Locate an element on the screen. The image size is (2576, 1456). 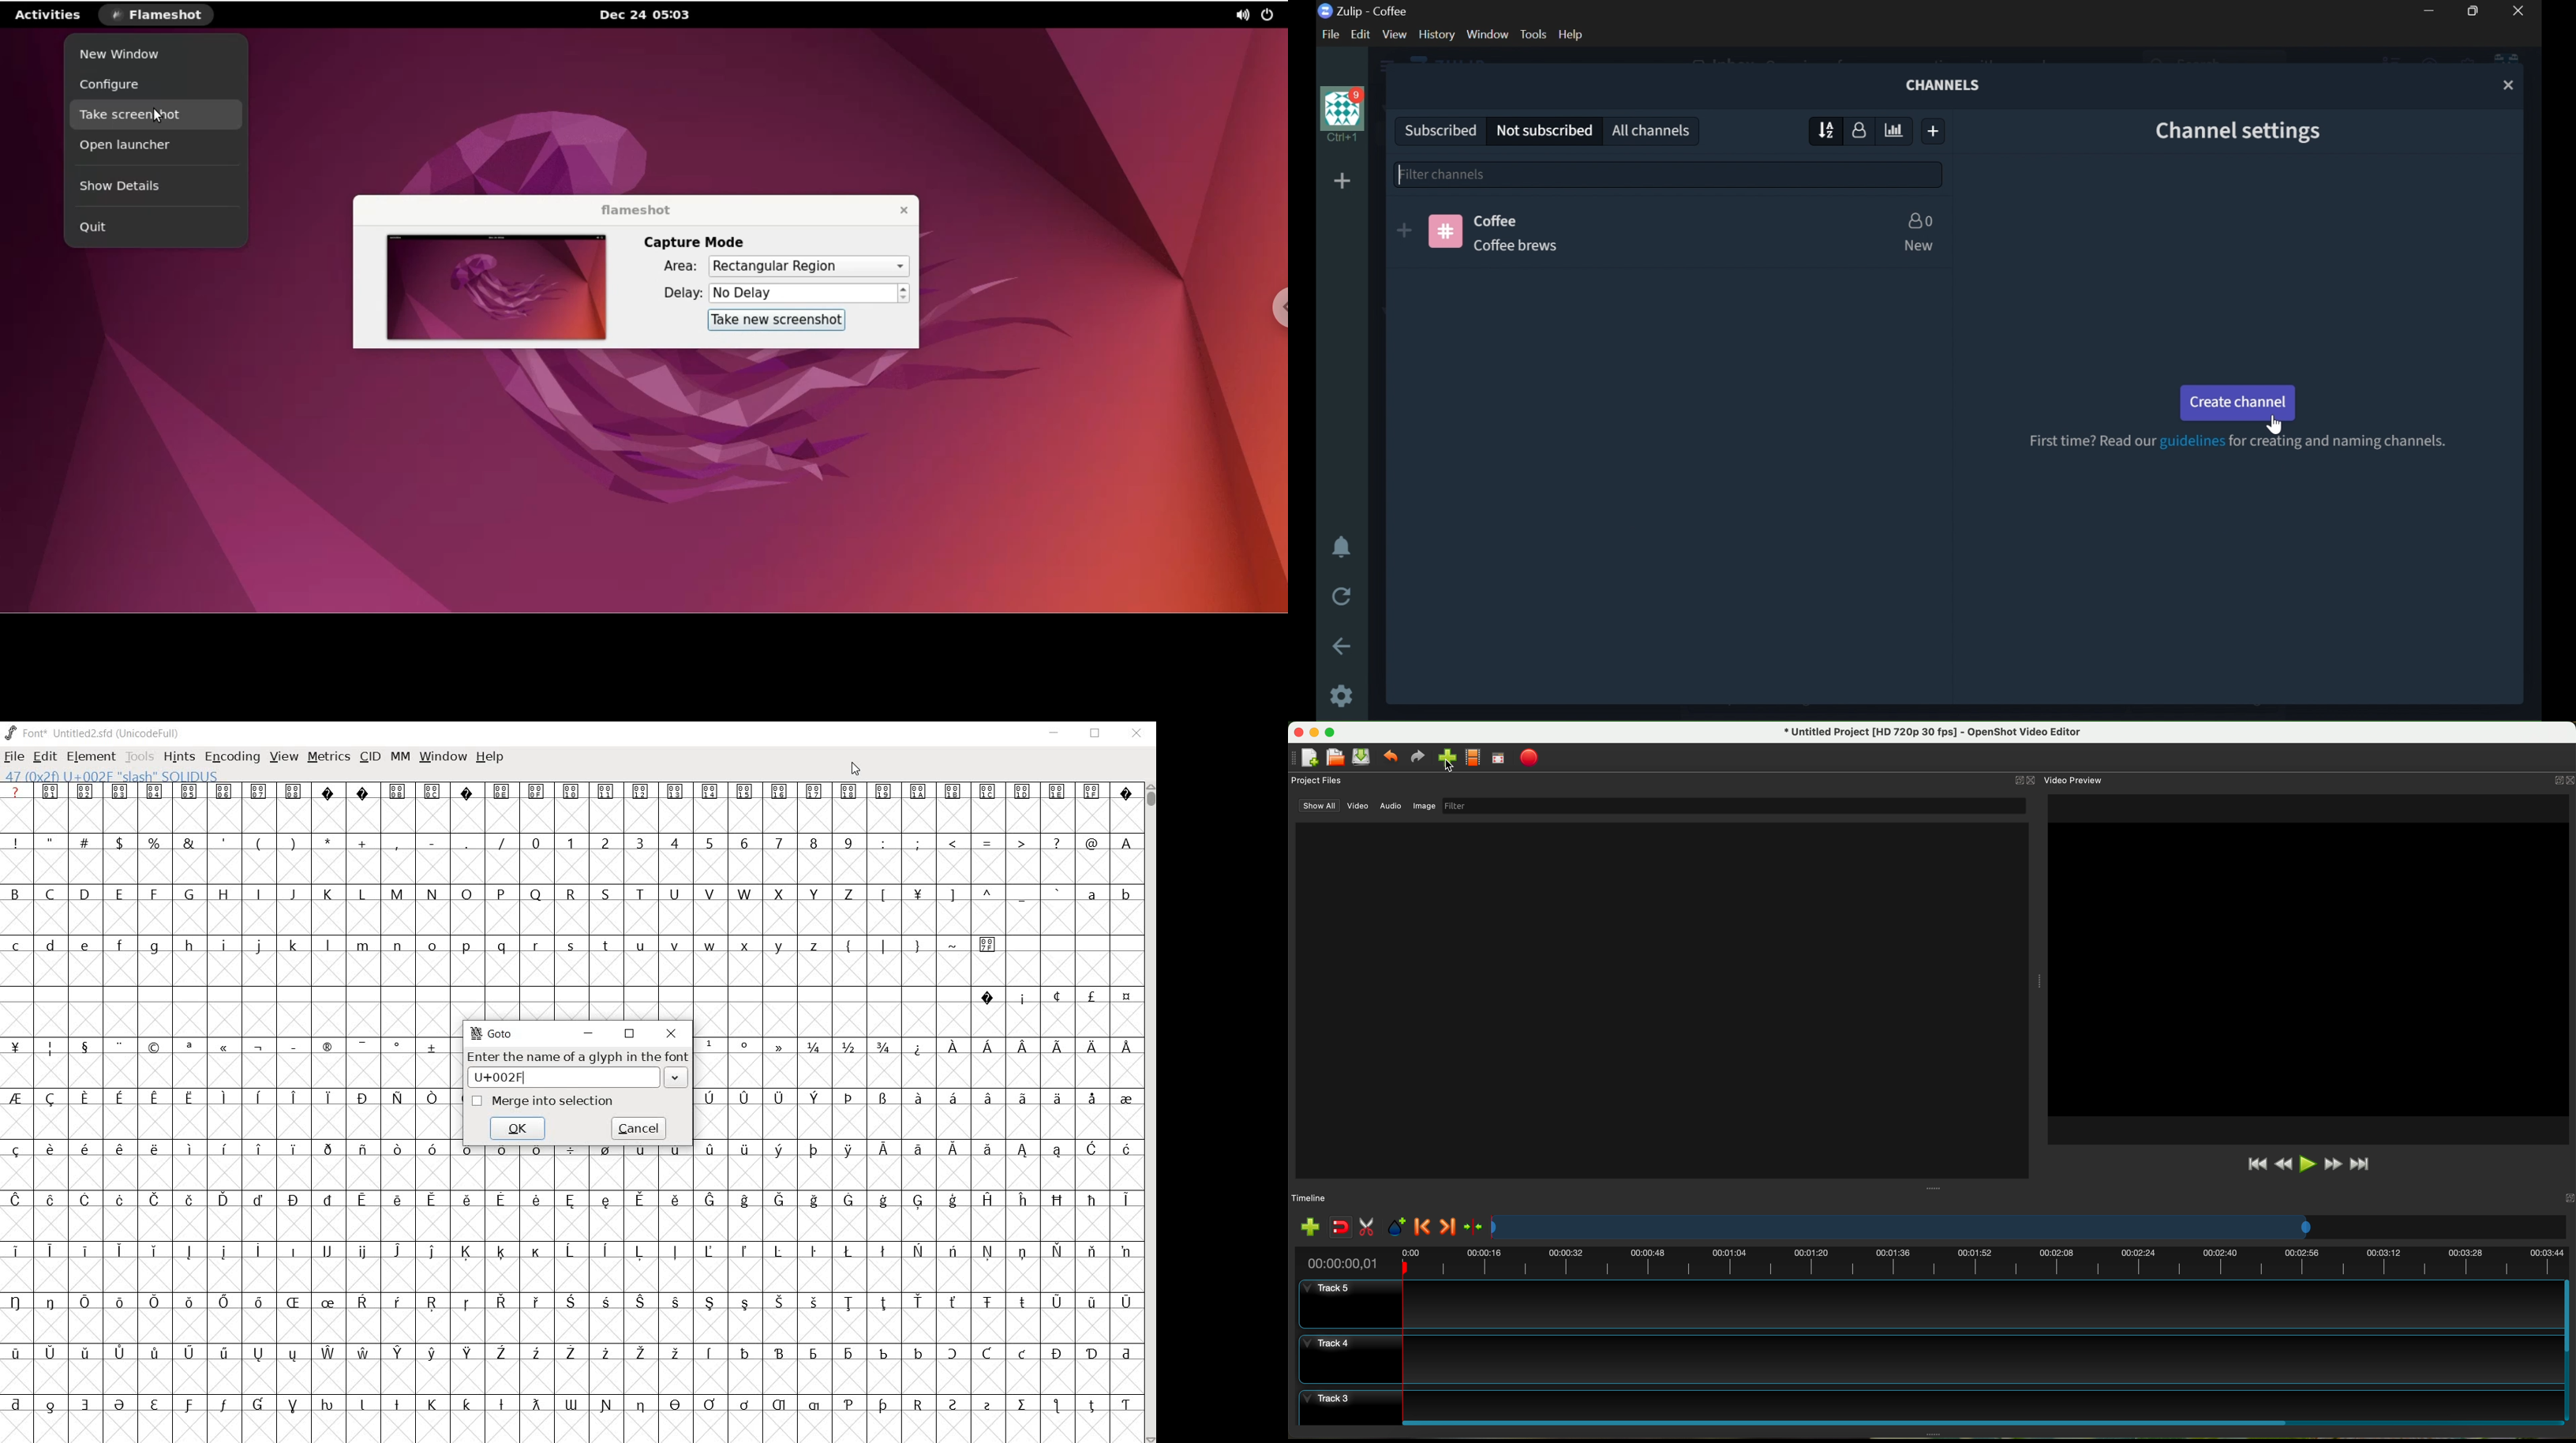
U+002f is located at coordinates (554, 1077).